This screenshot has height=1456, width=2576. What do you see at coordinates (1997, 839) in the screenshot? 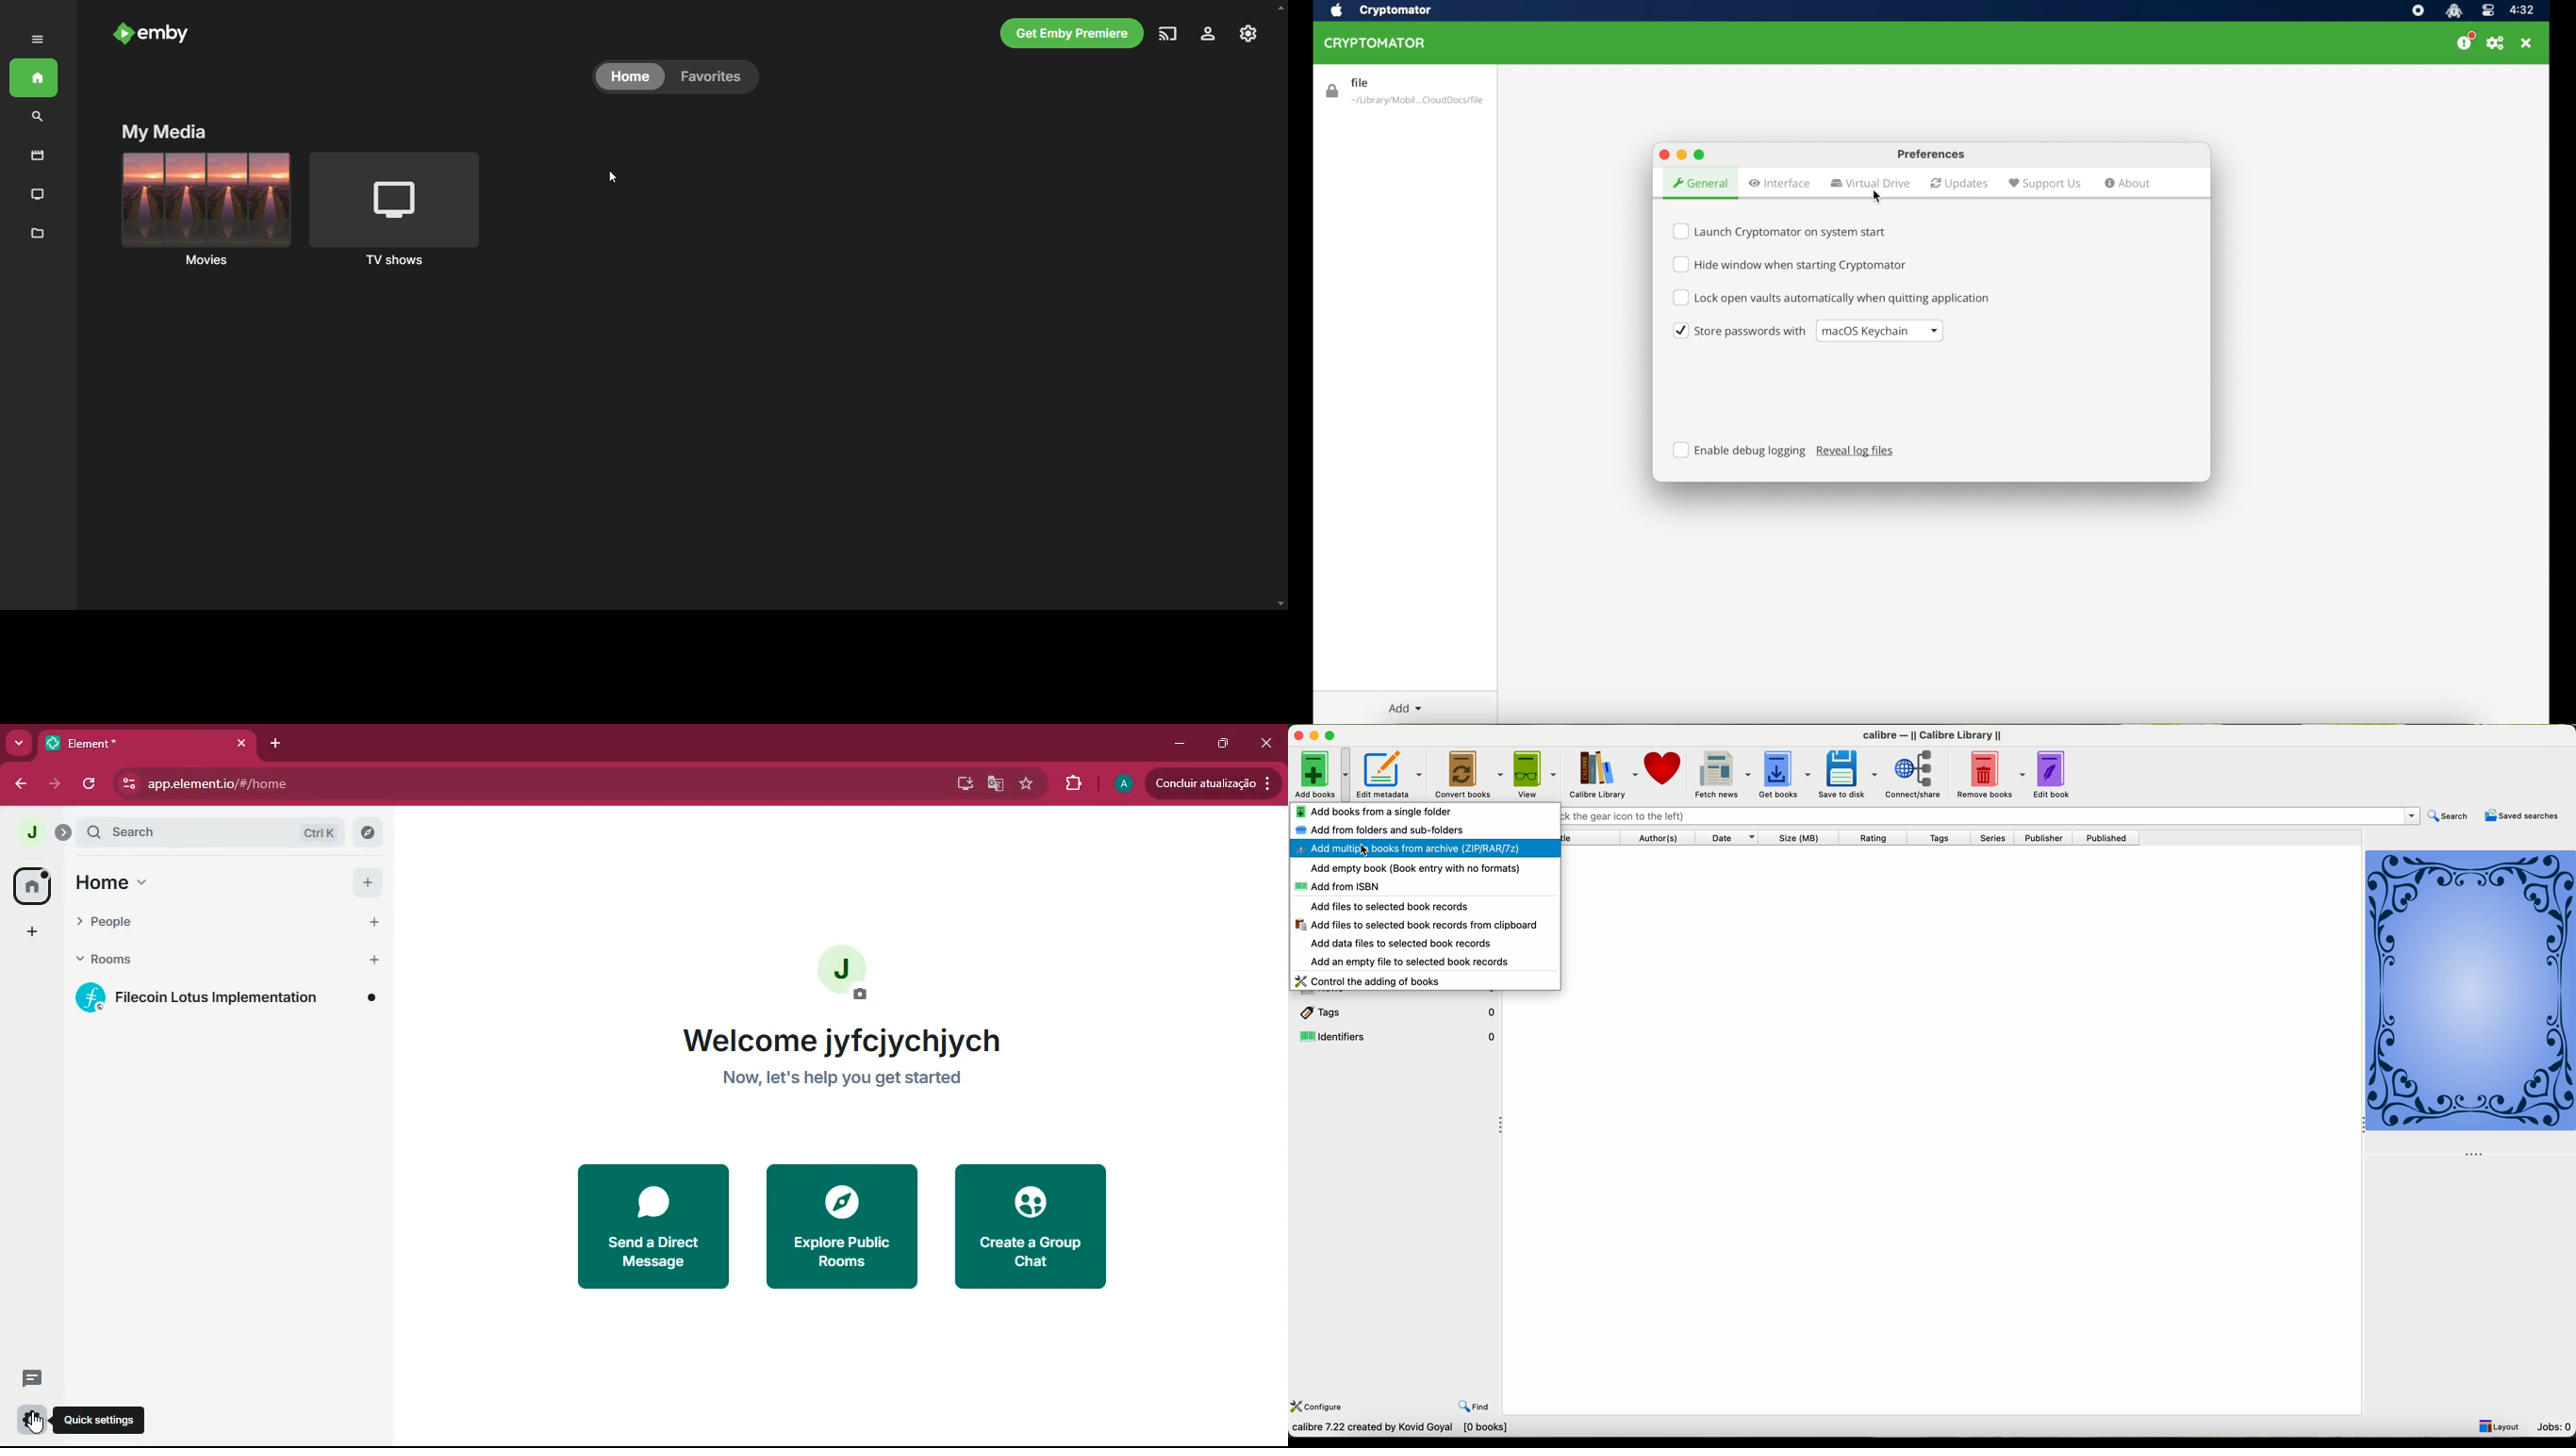
I see `series` at bounding box center [1997, 839].